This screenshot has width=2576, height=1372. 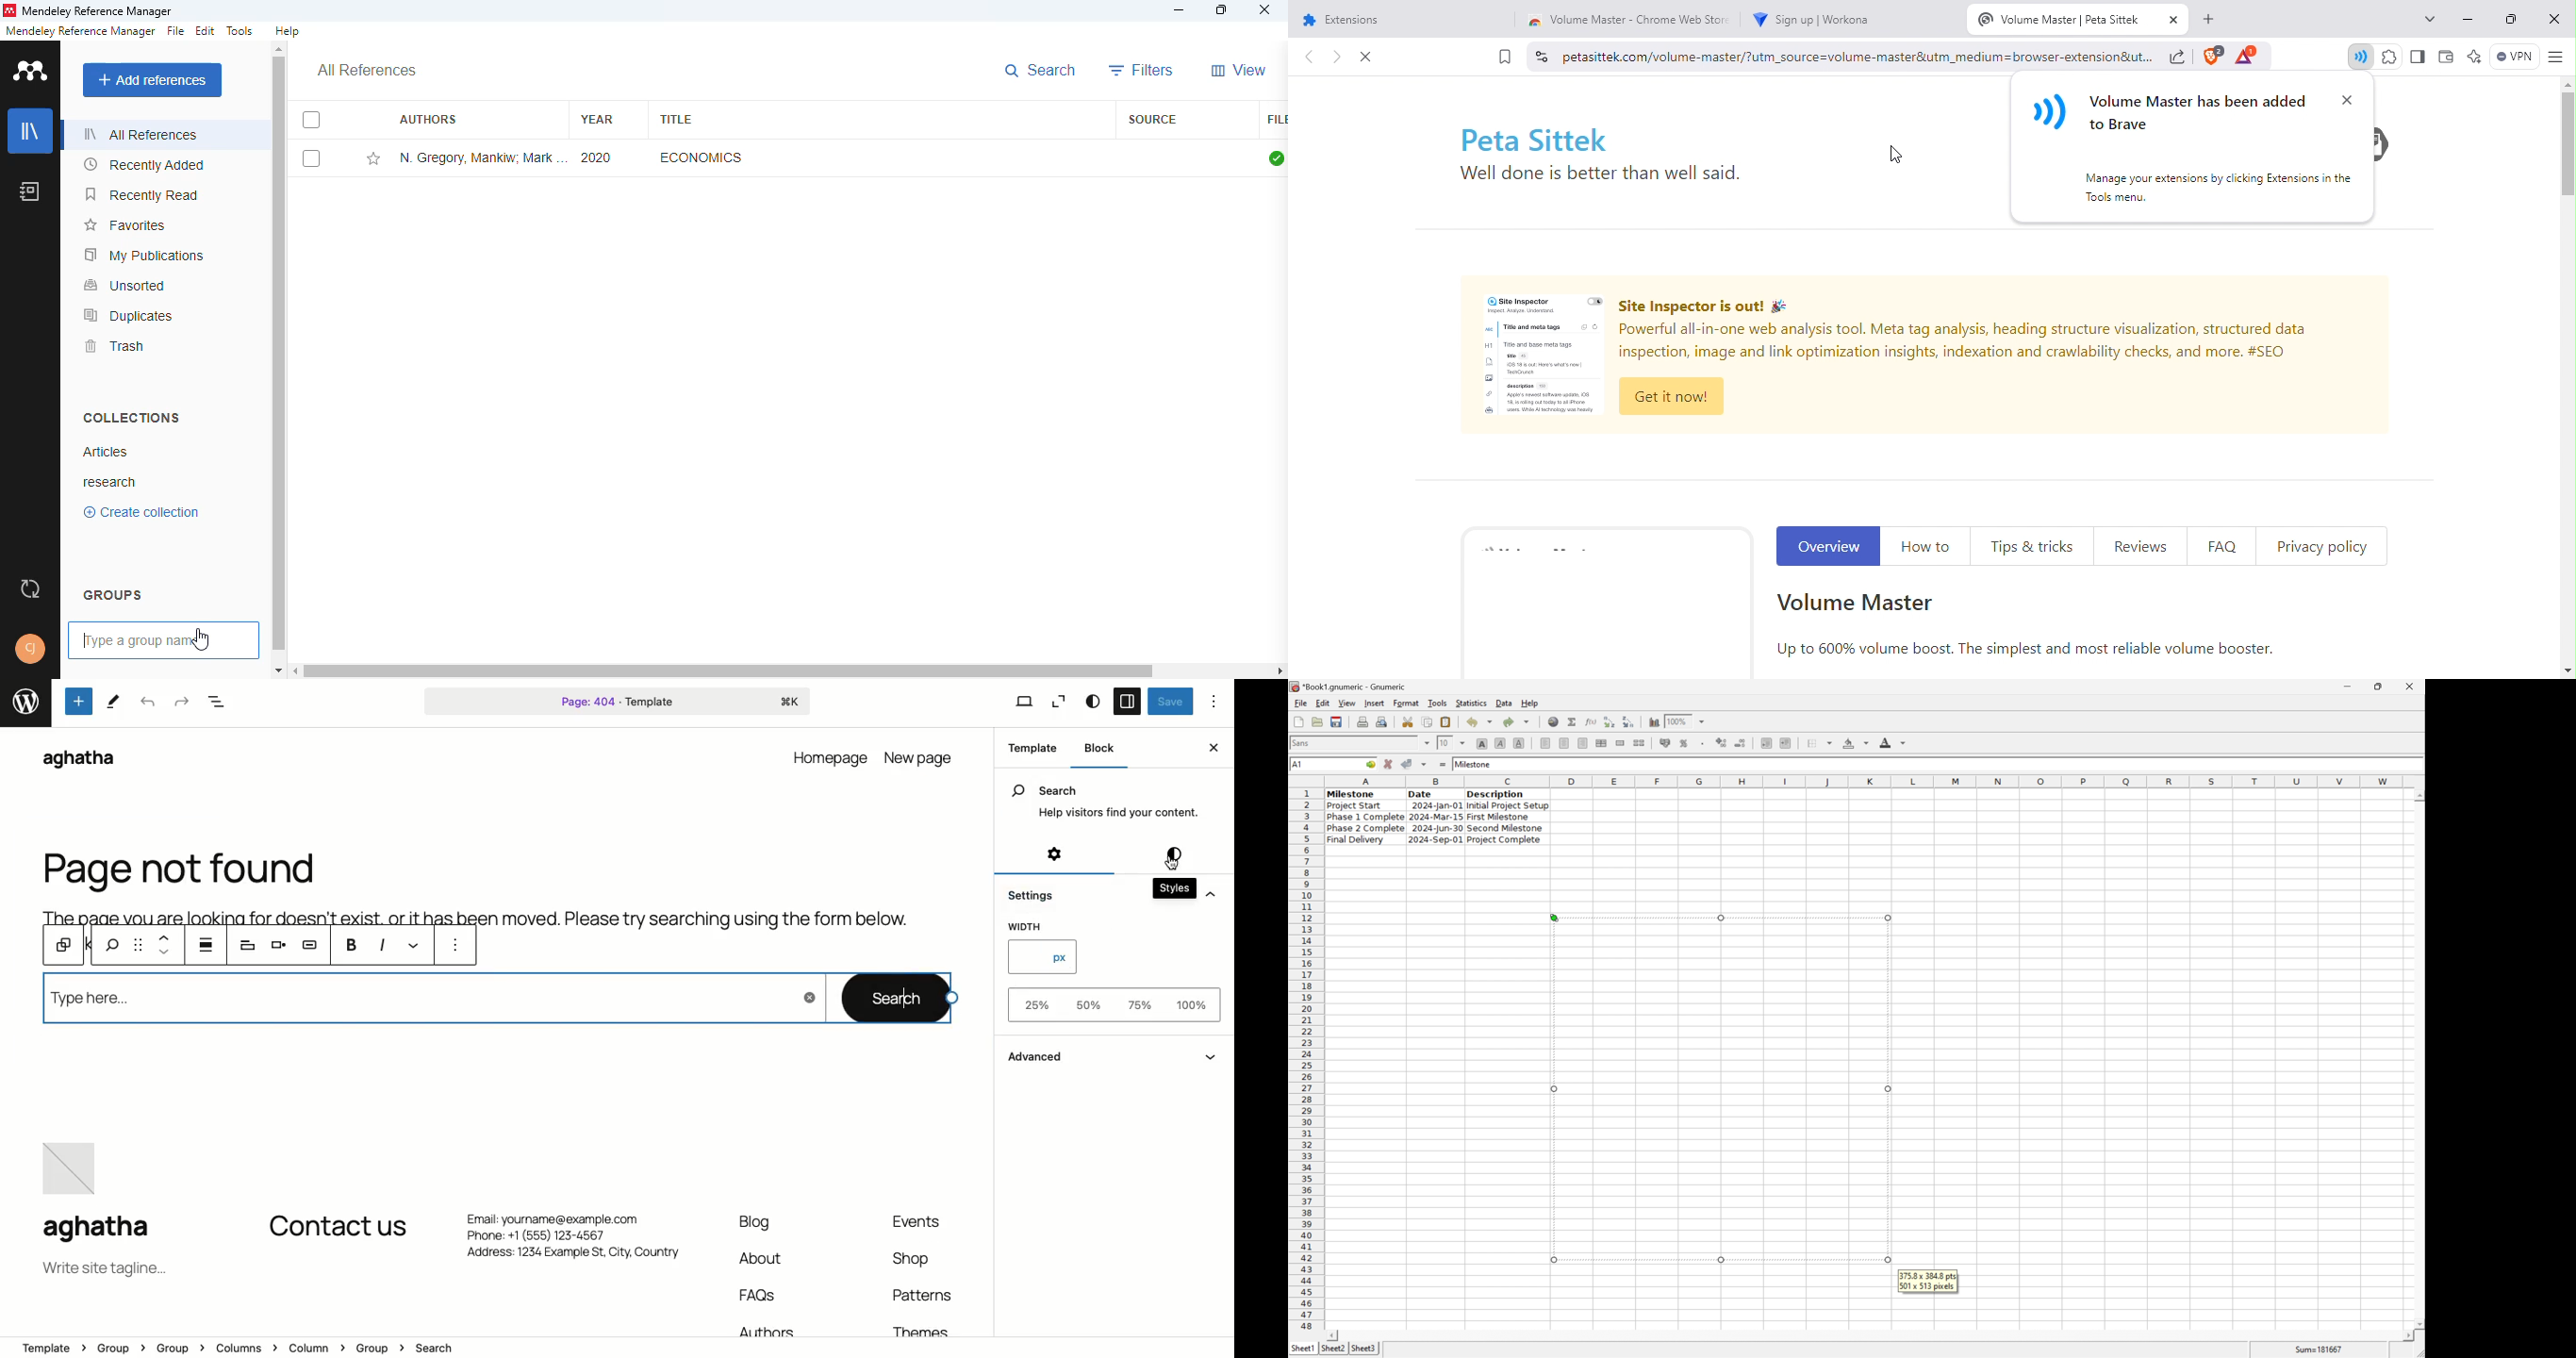 I want to click on Shop, so click(x=918, y=1259).